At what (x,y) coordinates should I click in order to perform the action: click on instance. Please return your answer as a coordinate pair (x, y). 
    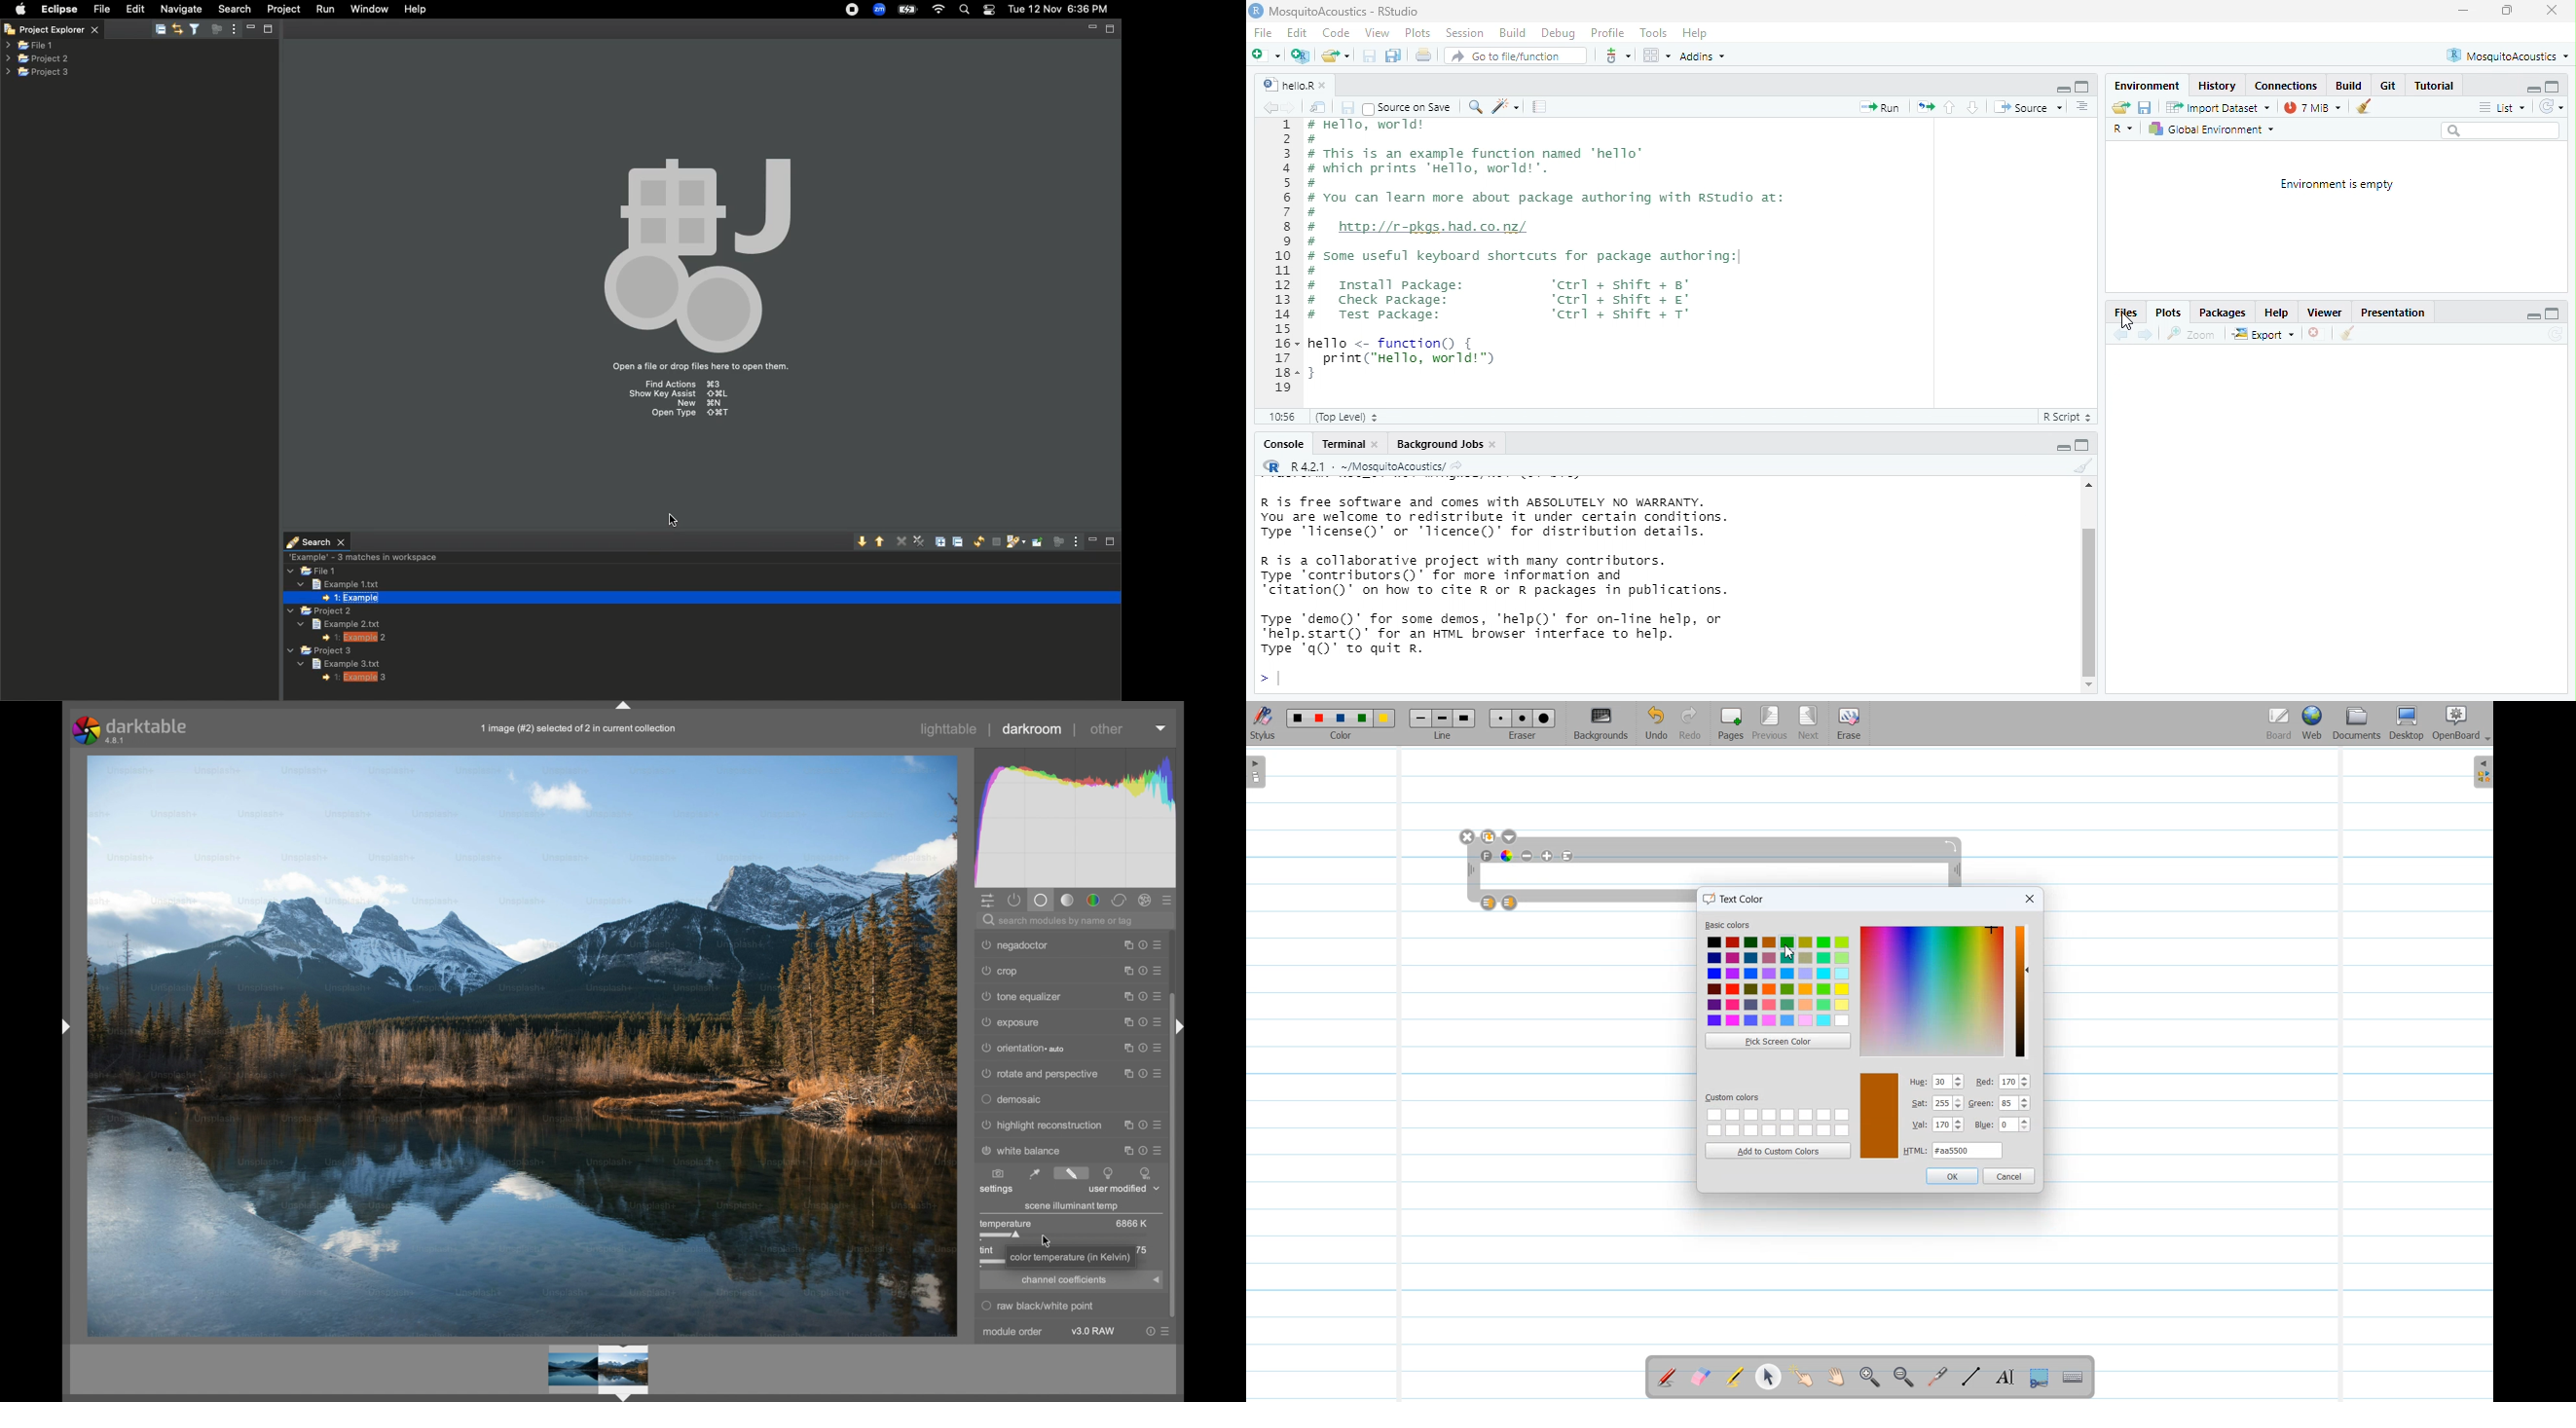
    Looking at the image, I should click on (1125, 1071).